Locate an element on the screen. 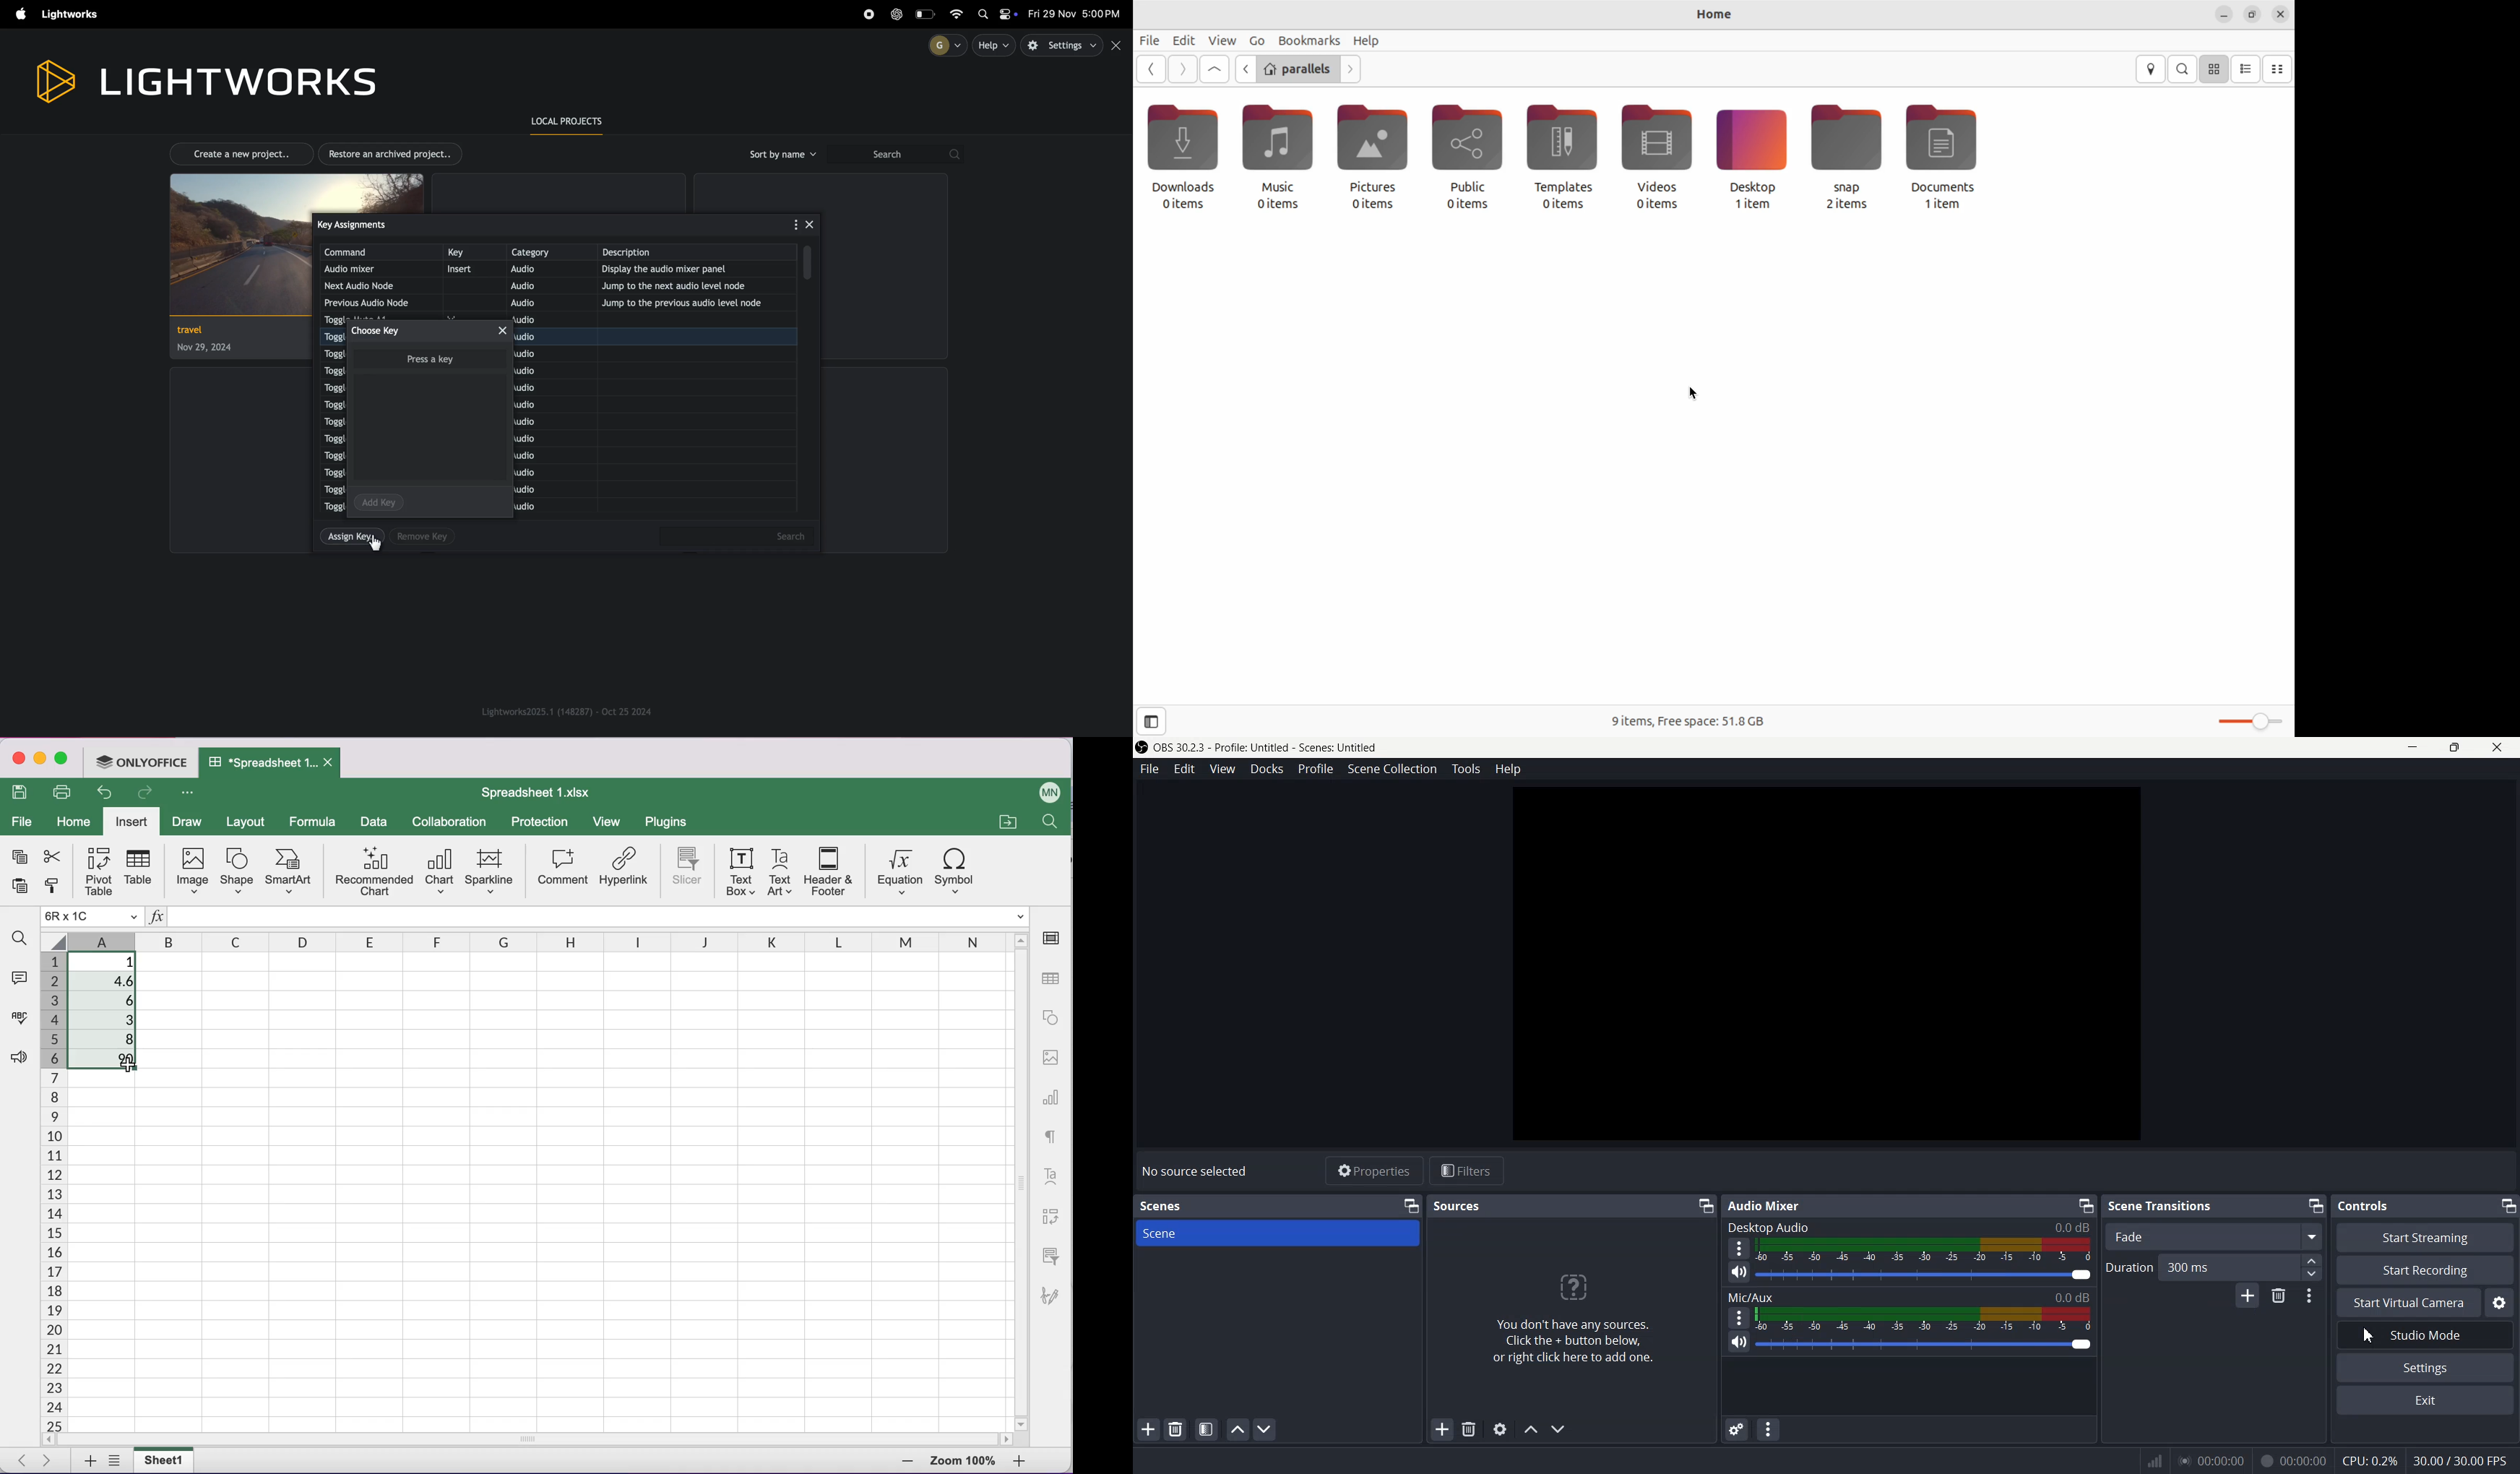 This screenshot has width=2520, height=1484. previous sheet is located at coordinates (24, 1462).